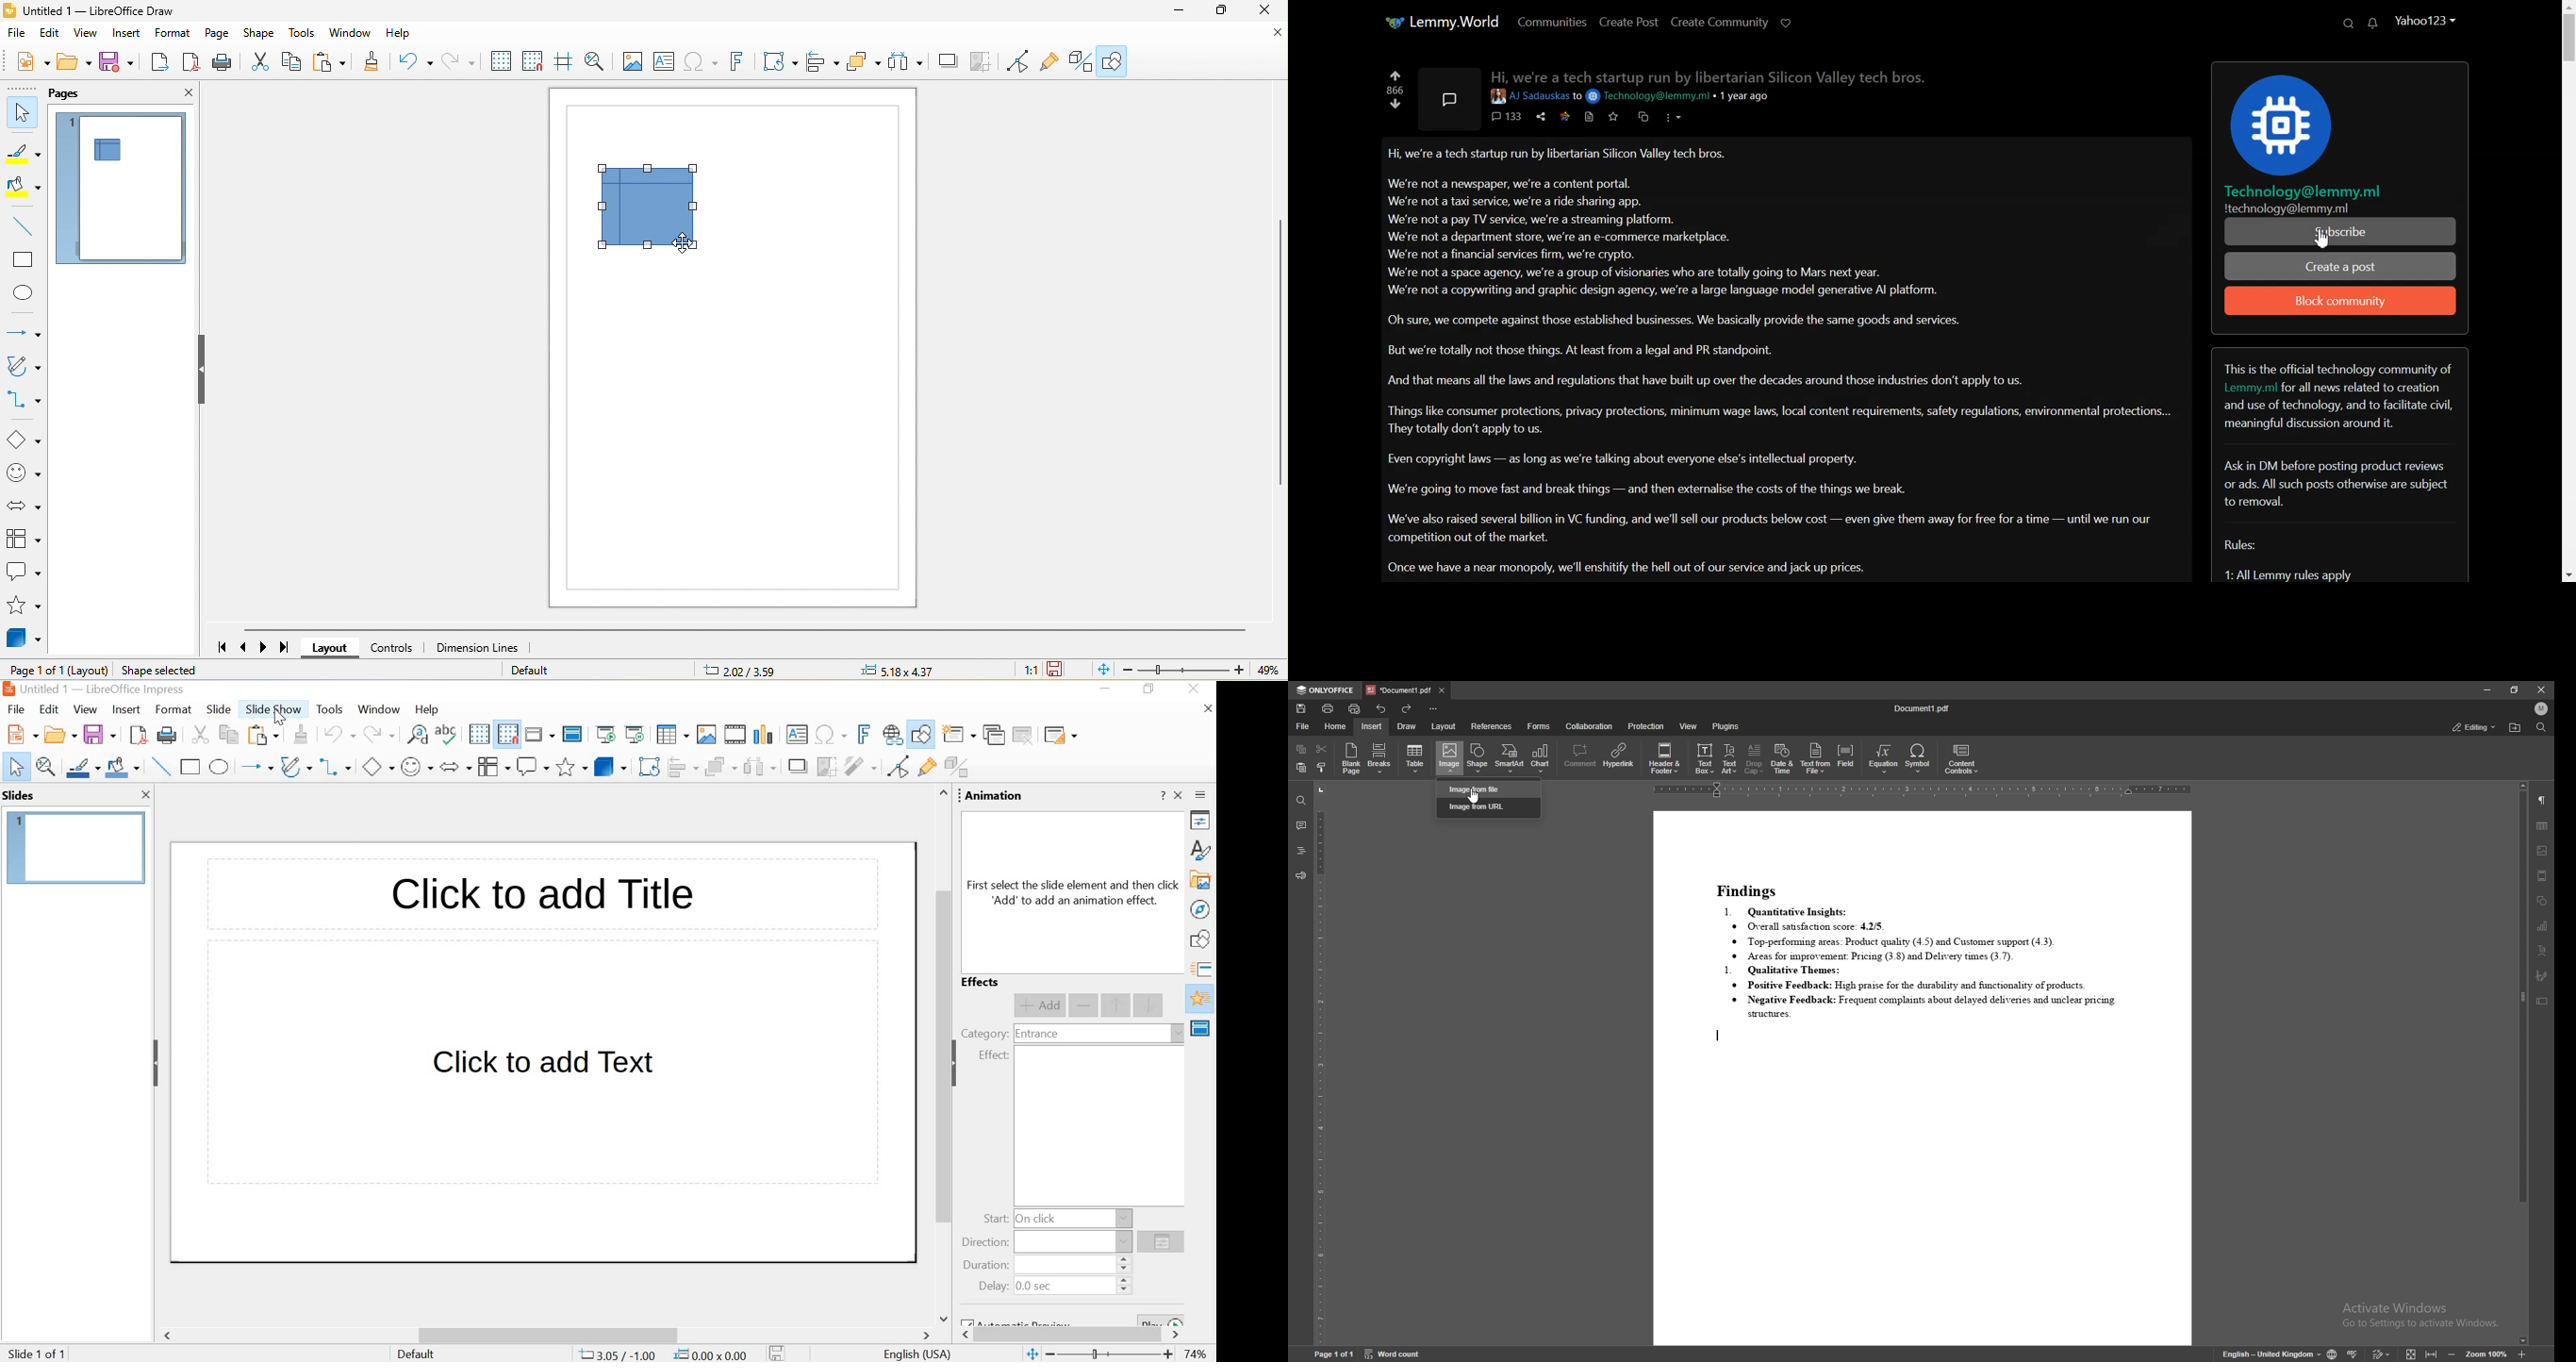 The image size is (2576, 1372). Describe the element at coordinates (892, 736) in the screenshot. I see `insert hyperlink` at that location.